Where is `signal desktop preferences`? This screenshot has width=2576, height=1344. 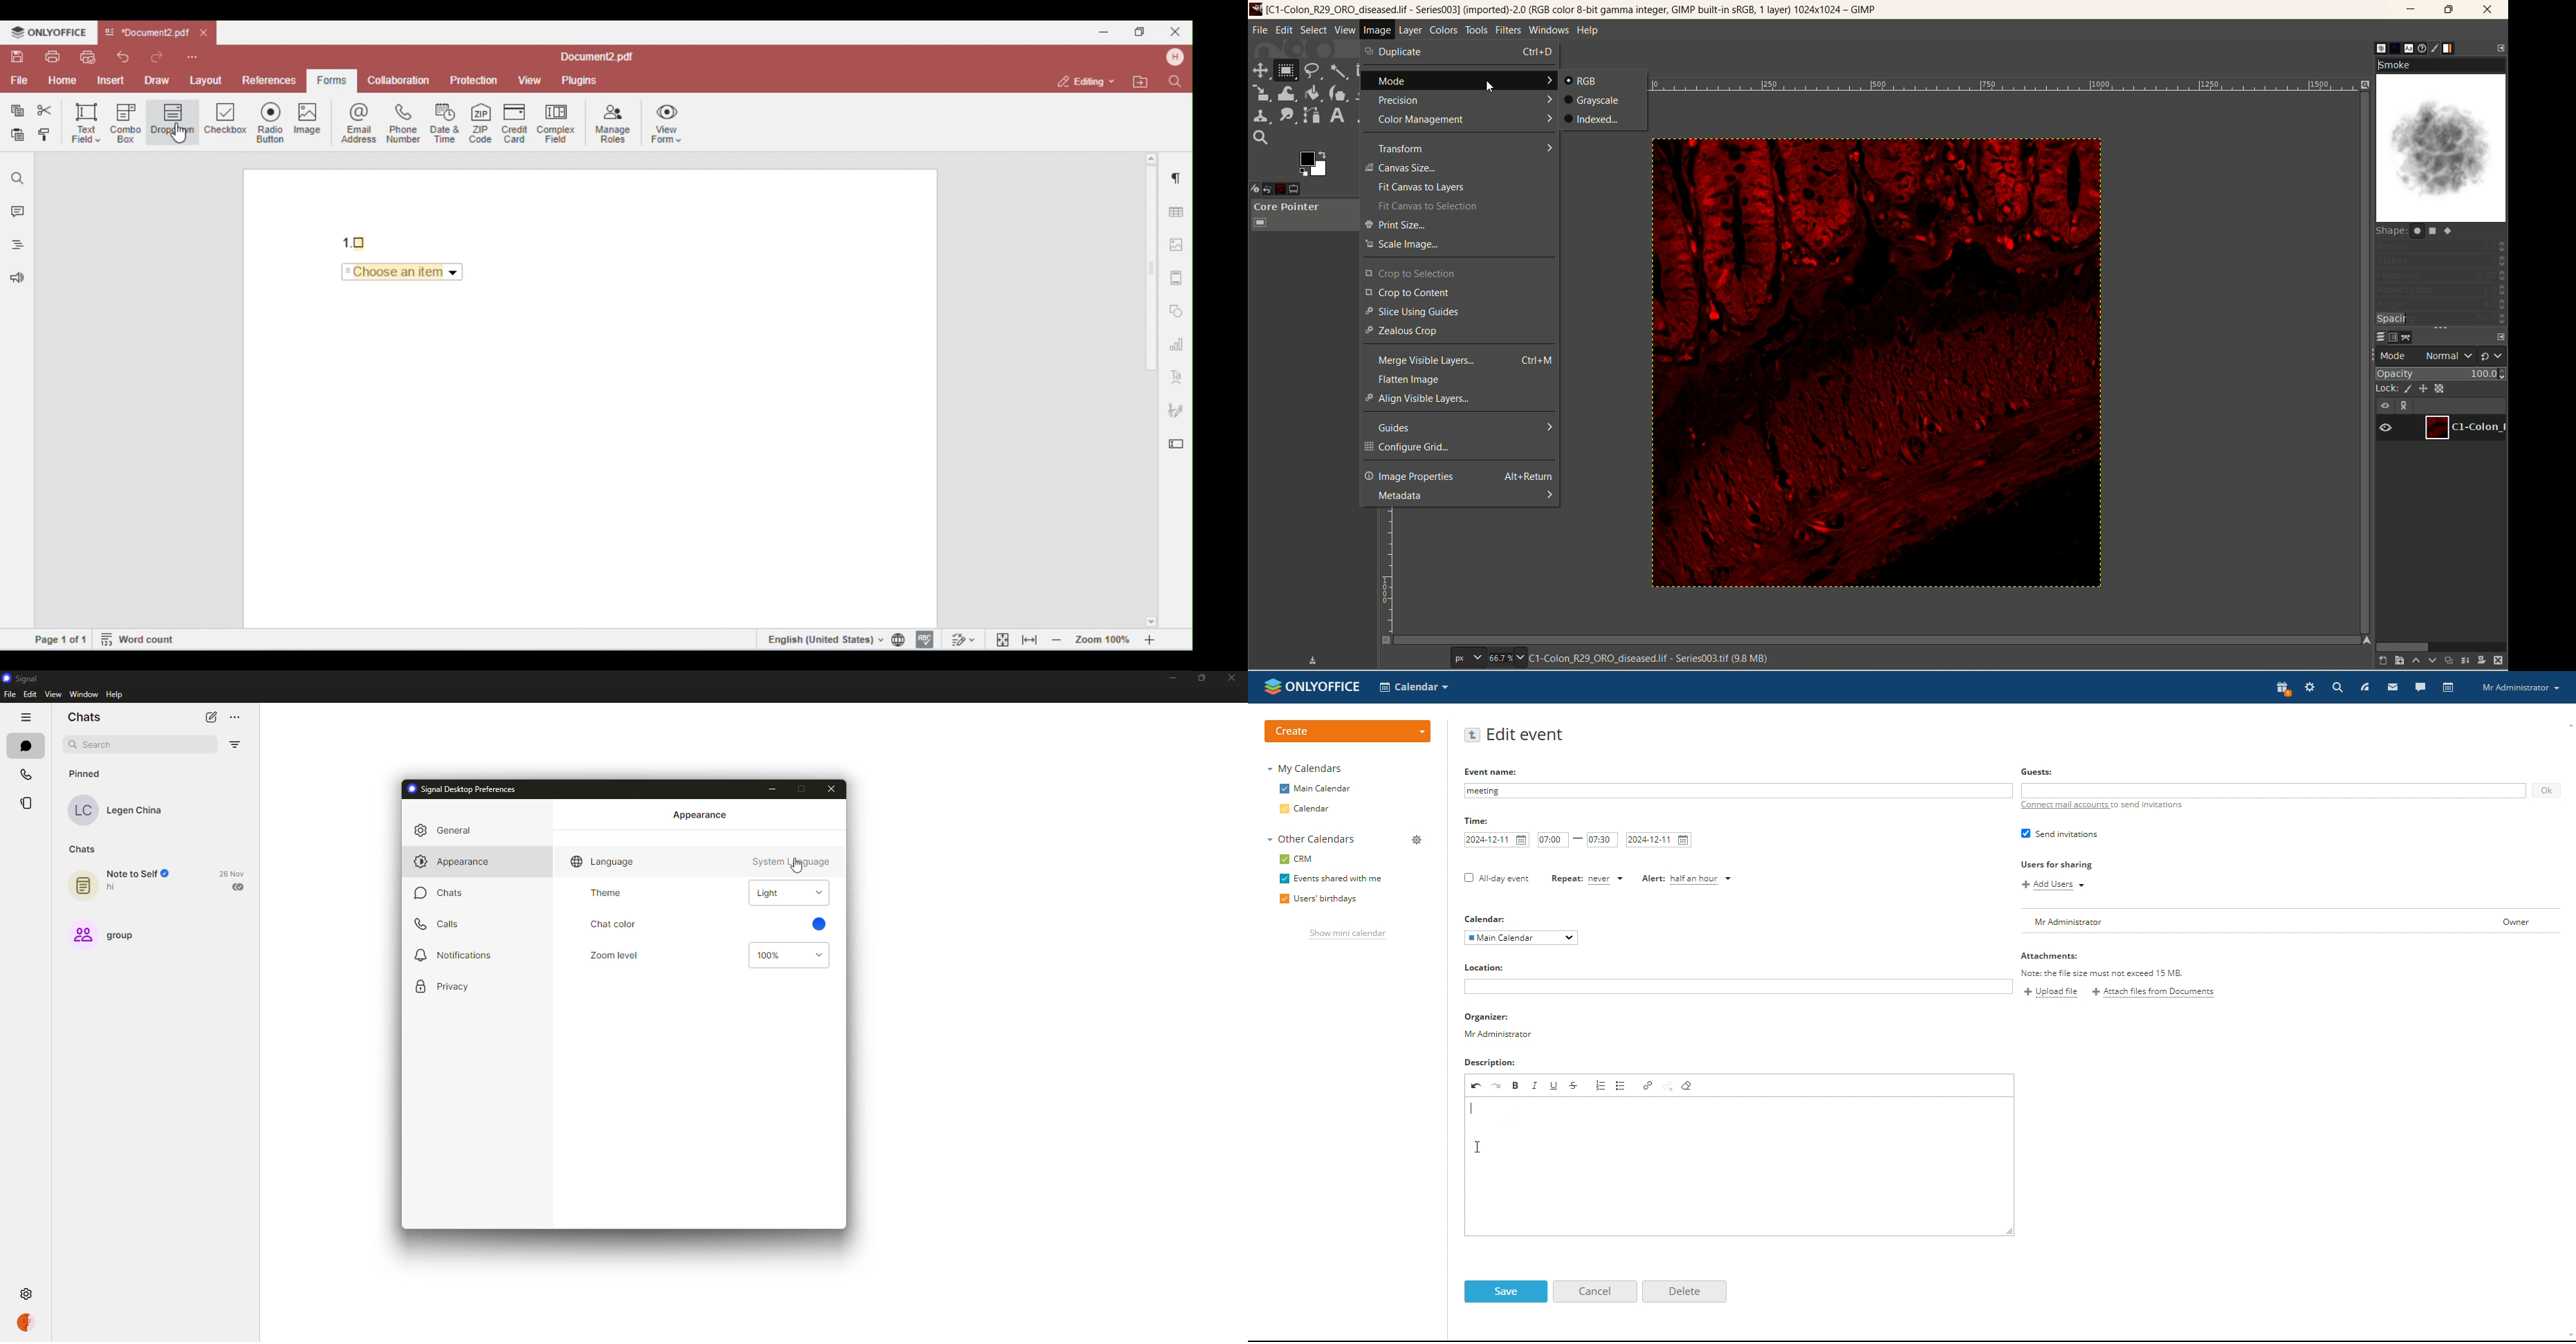 signal desktop preferences is located at coordinates (463, 789).